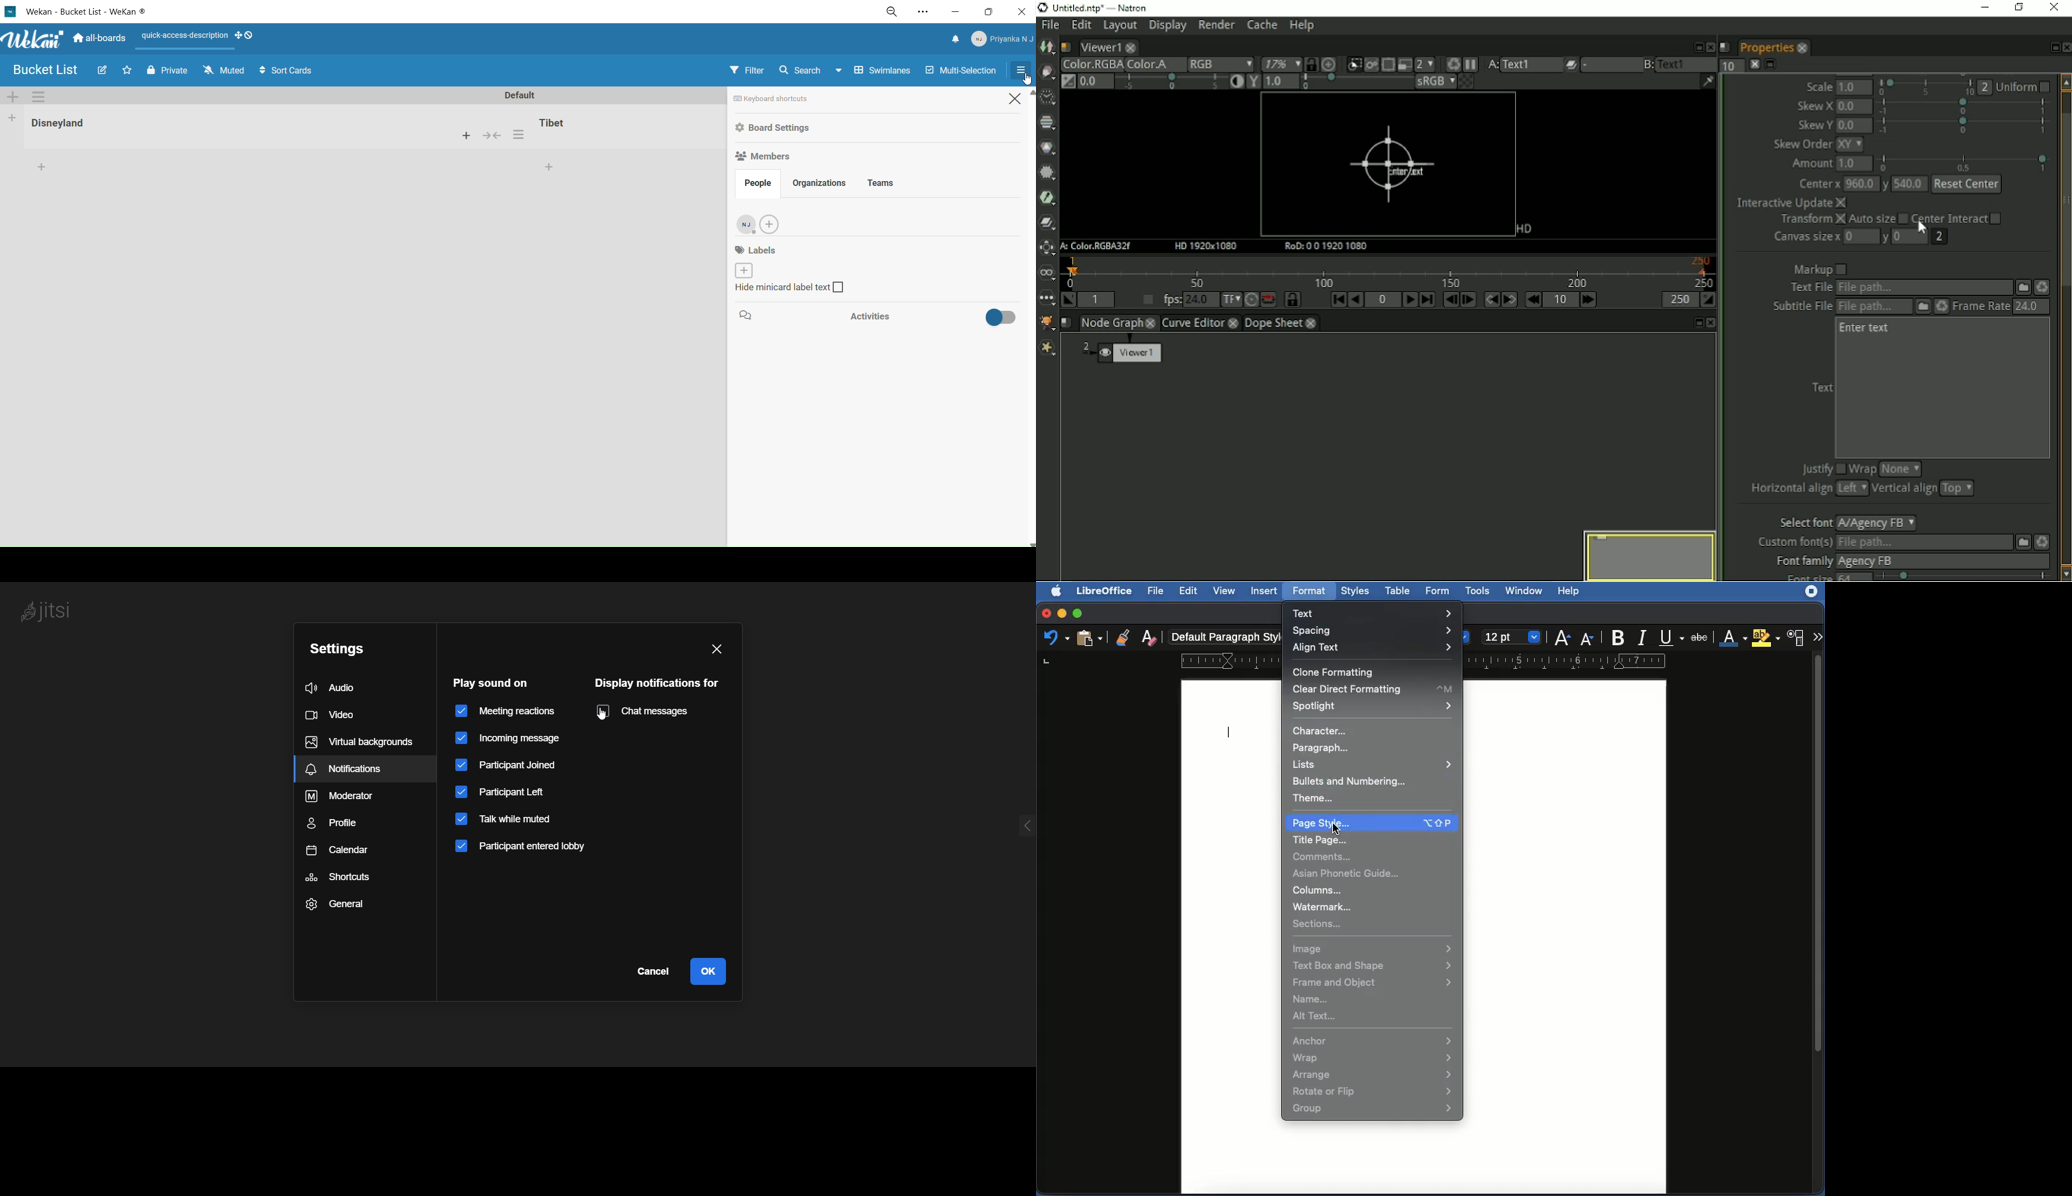 The height and width of the screenshot is (1204, 2072). I want to click on Page style, so click(1371, 820).